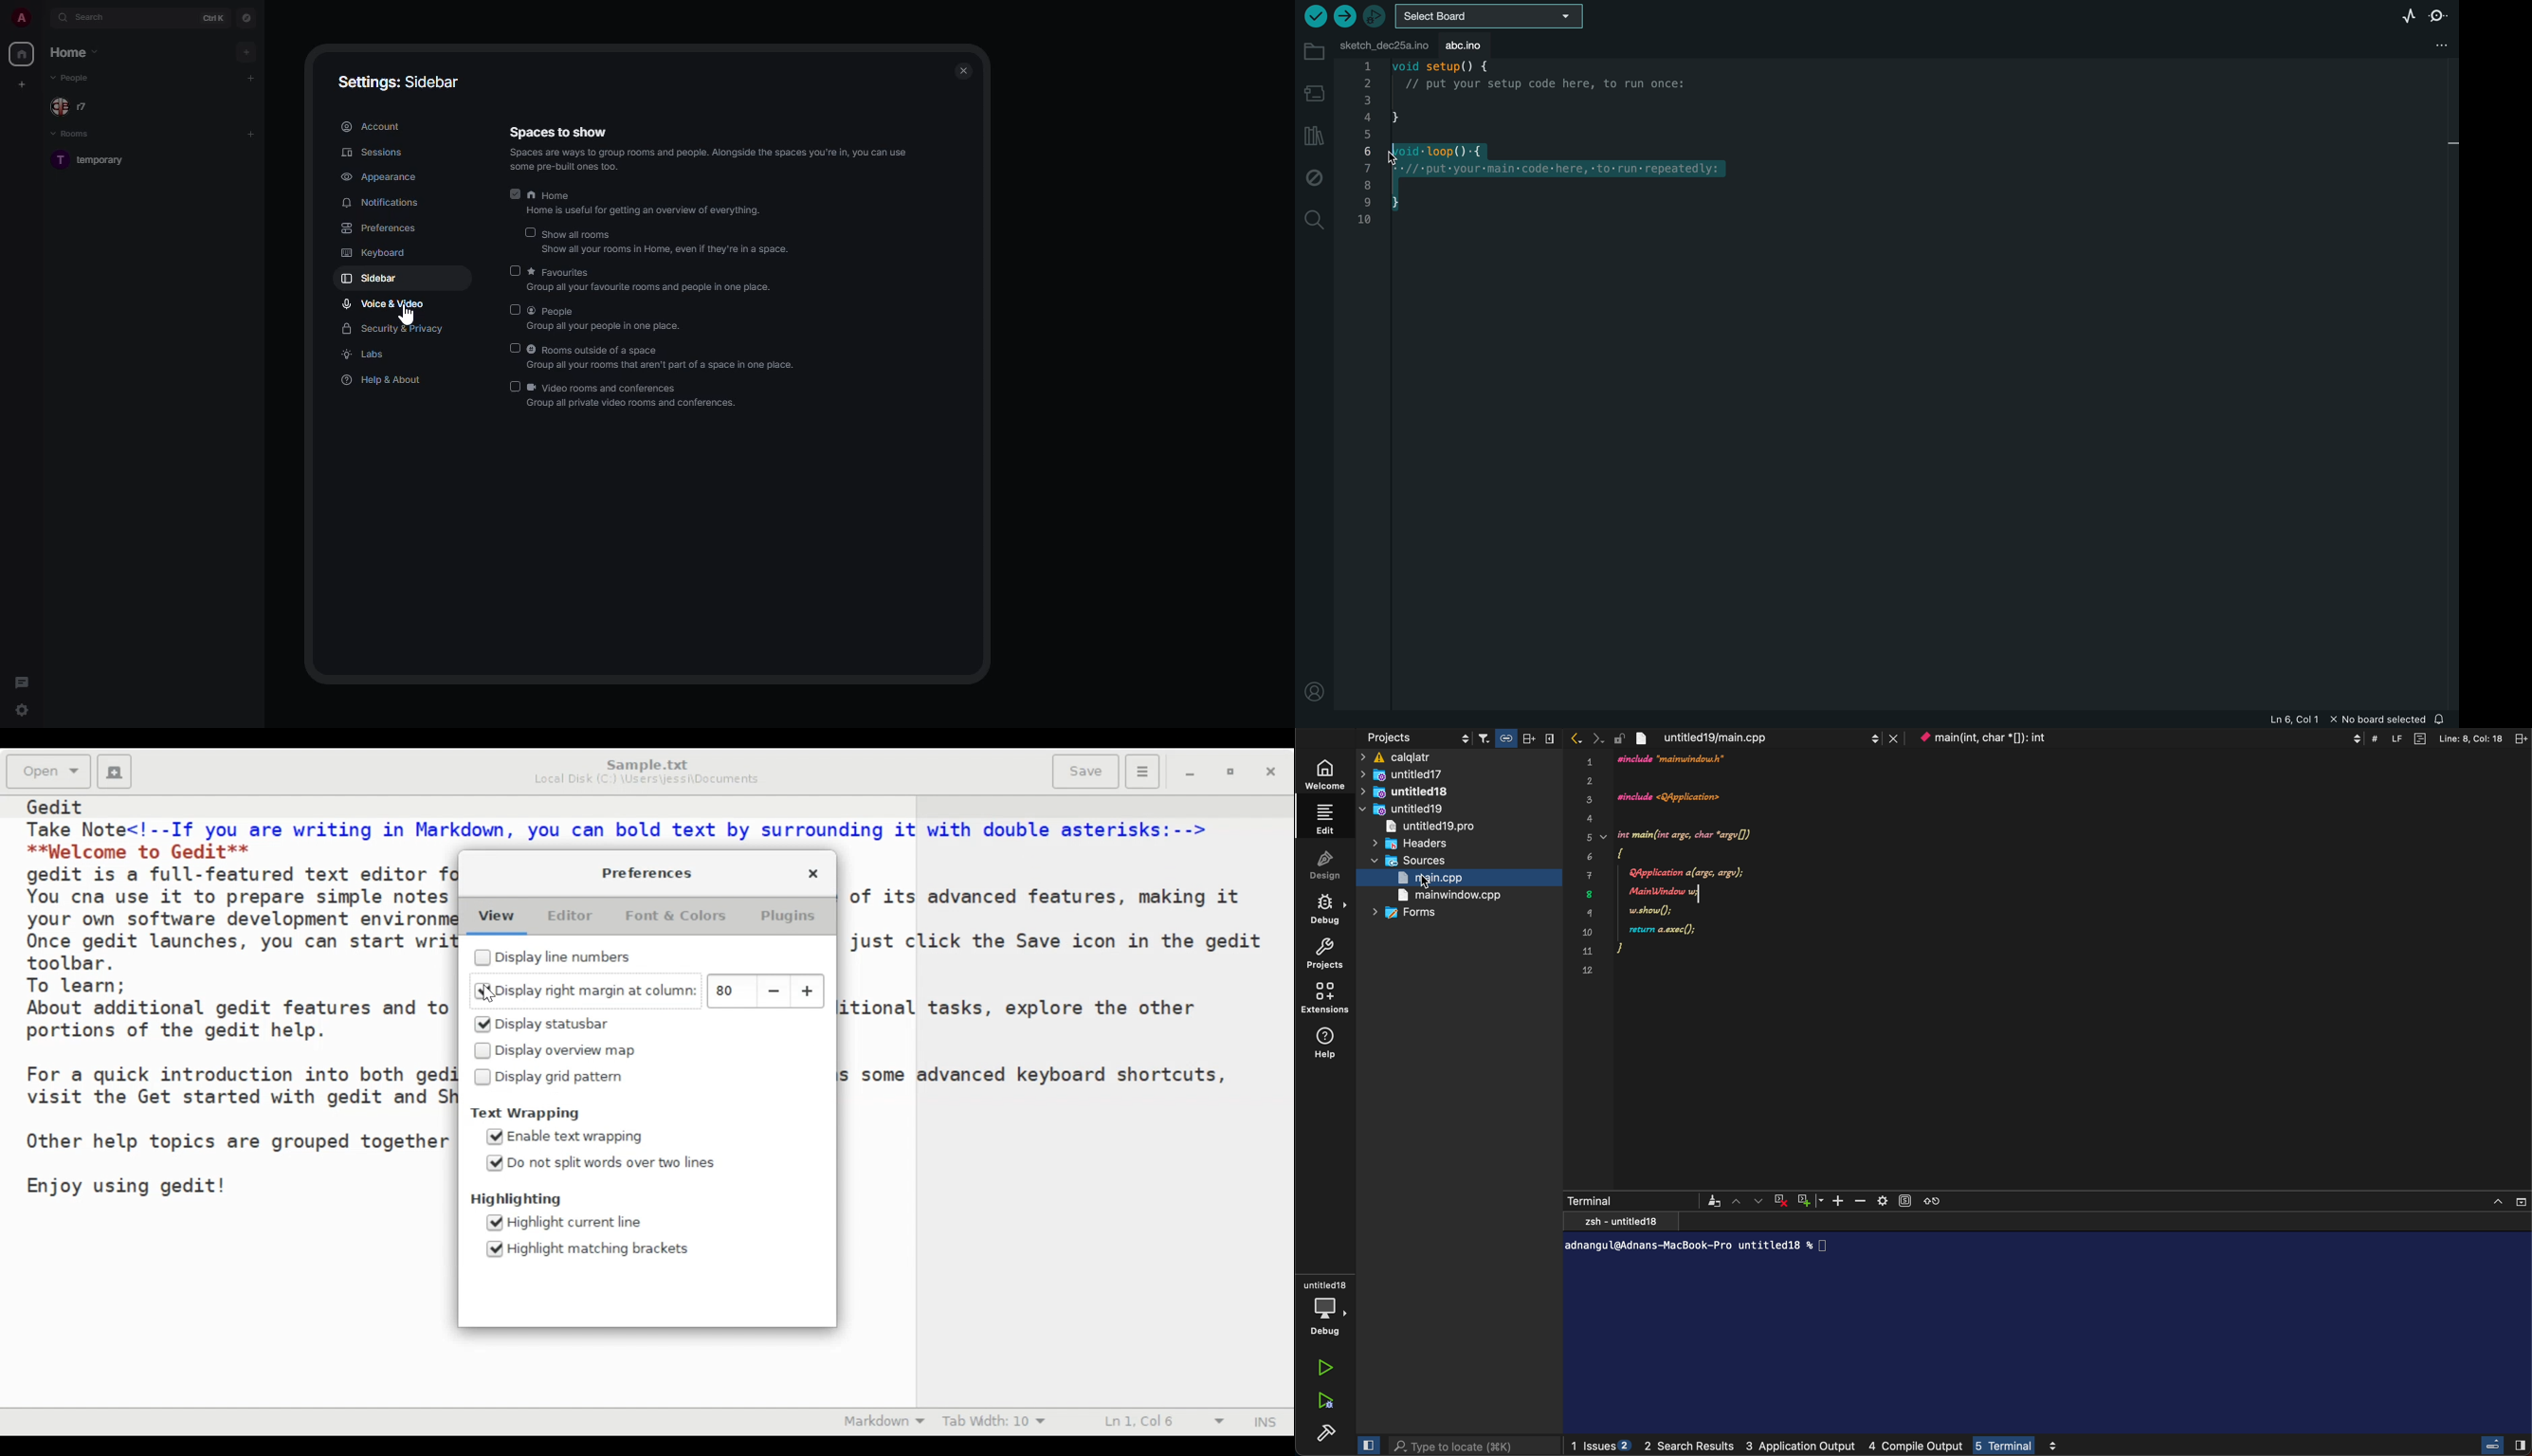 The image size is (2548, 1456). I want to click on Design, so click(1333, 868).